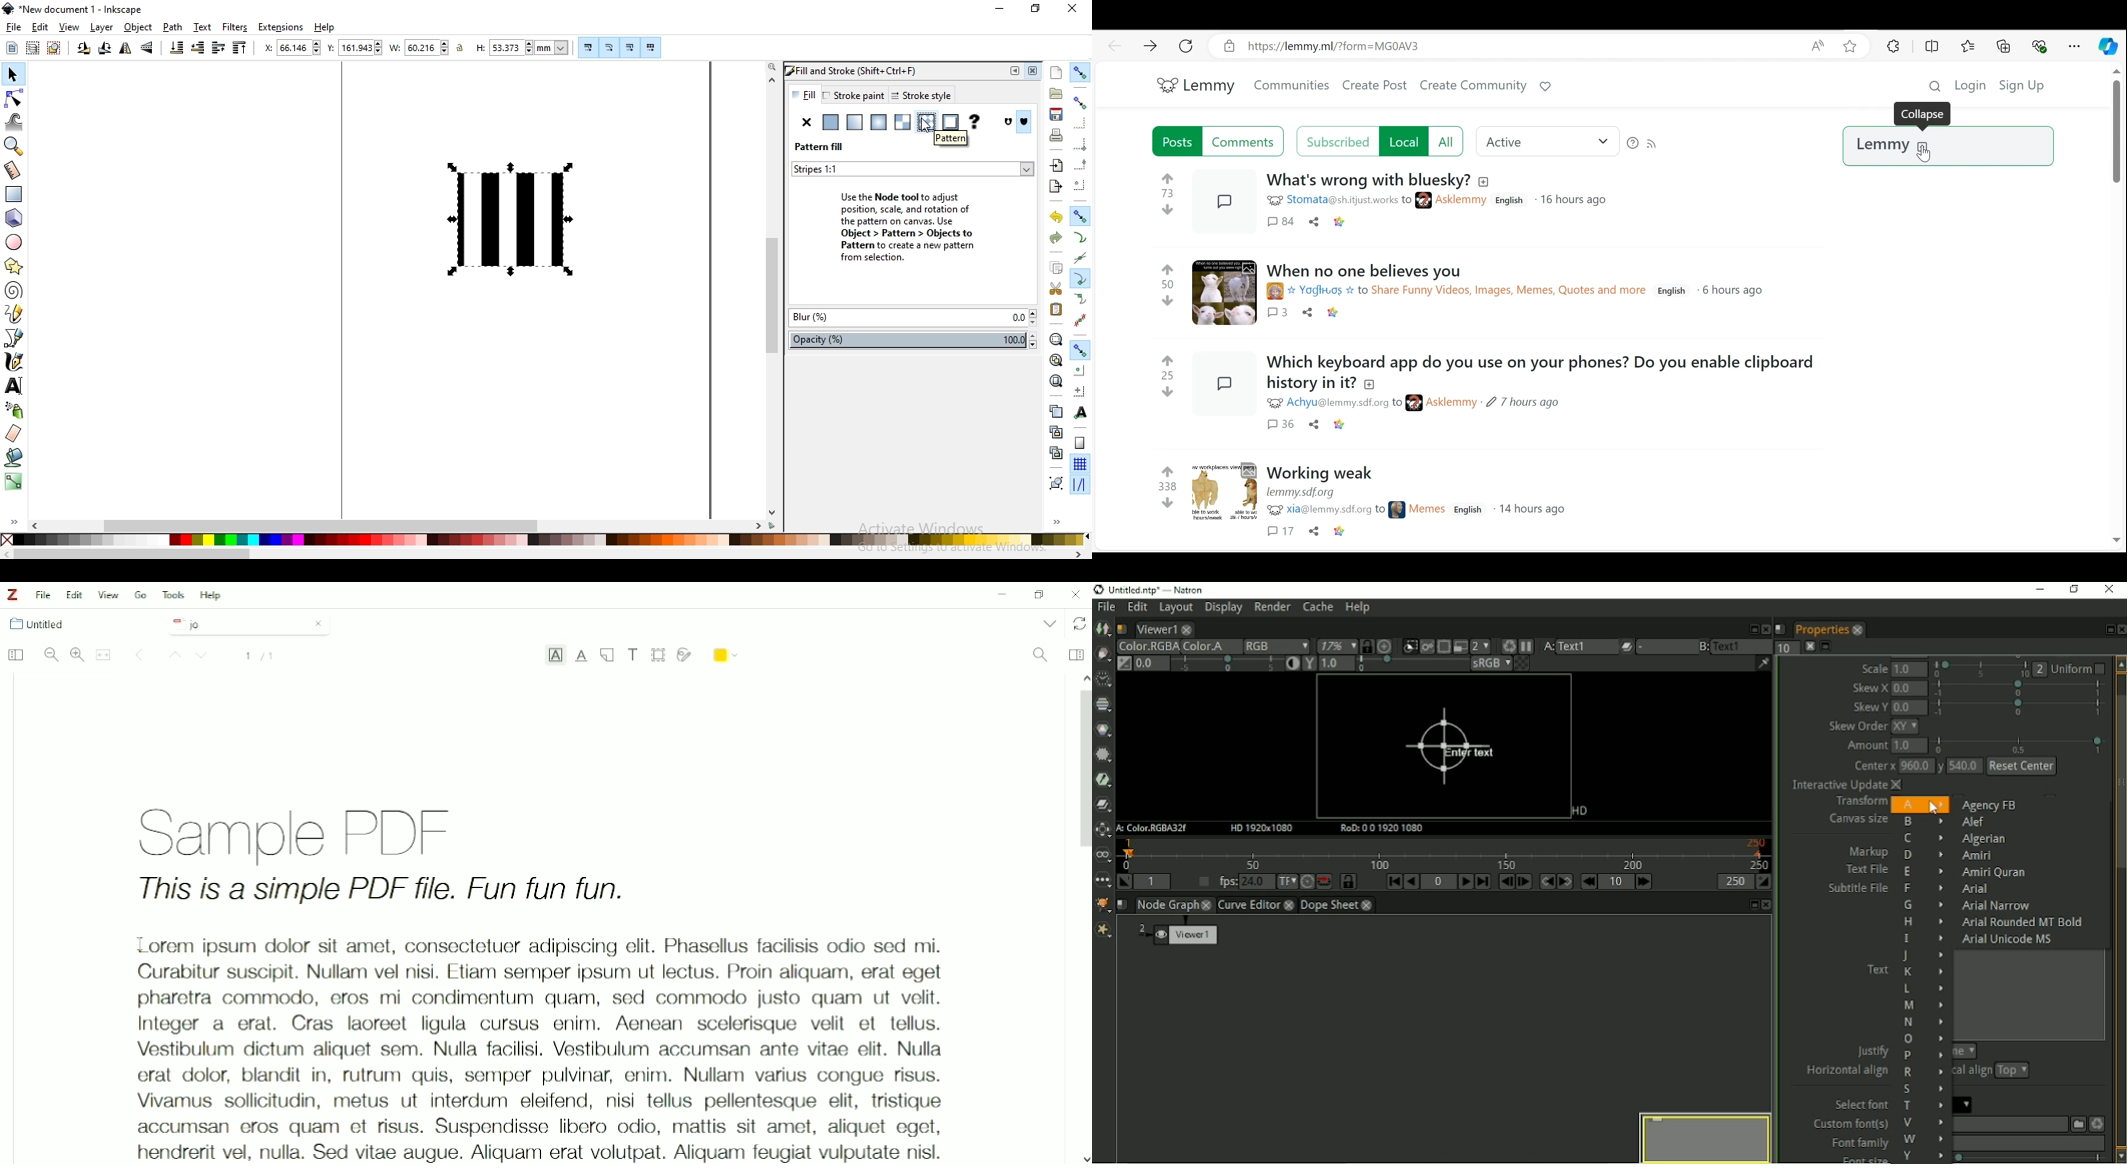 The width and height of the screenshot is (2128, 1176). What do you see at coordinates (1054, 135) in the screenshot?
I see `print document` at bounding box center [1054, 135].